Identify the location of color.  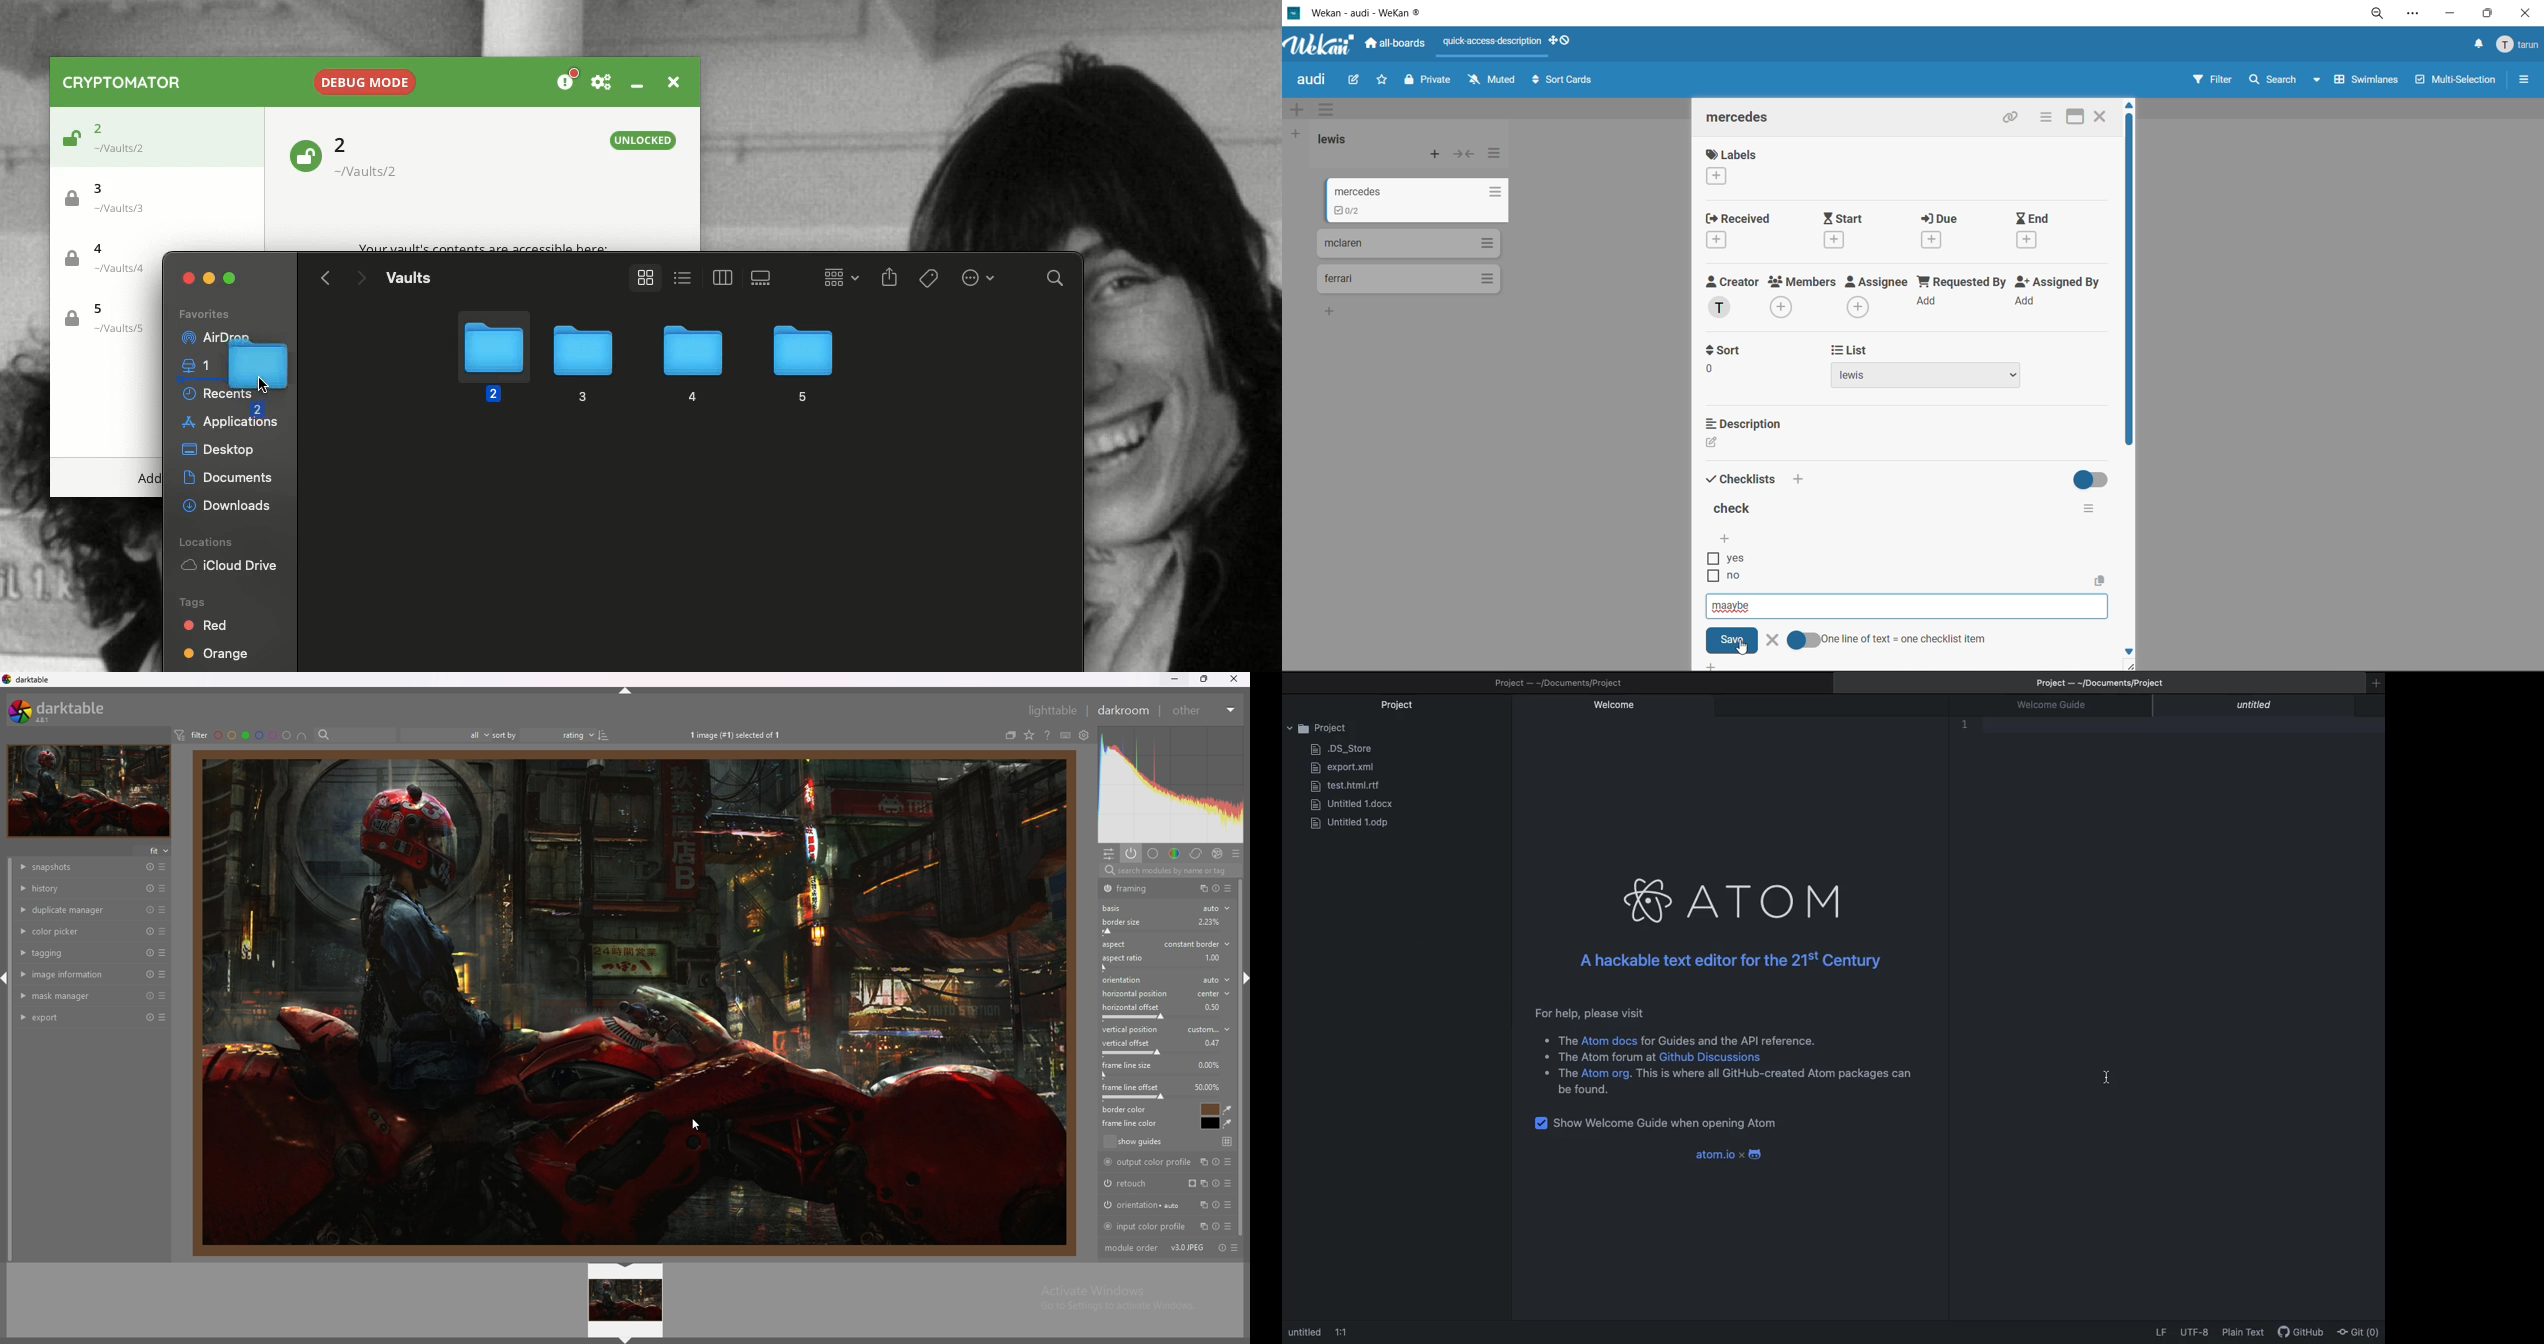
(1175, 852).